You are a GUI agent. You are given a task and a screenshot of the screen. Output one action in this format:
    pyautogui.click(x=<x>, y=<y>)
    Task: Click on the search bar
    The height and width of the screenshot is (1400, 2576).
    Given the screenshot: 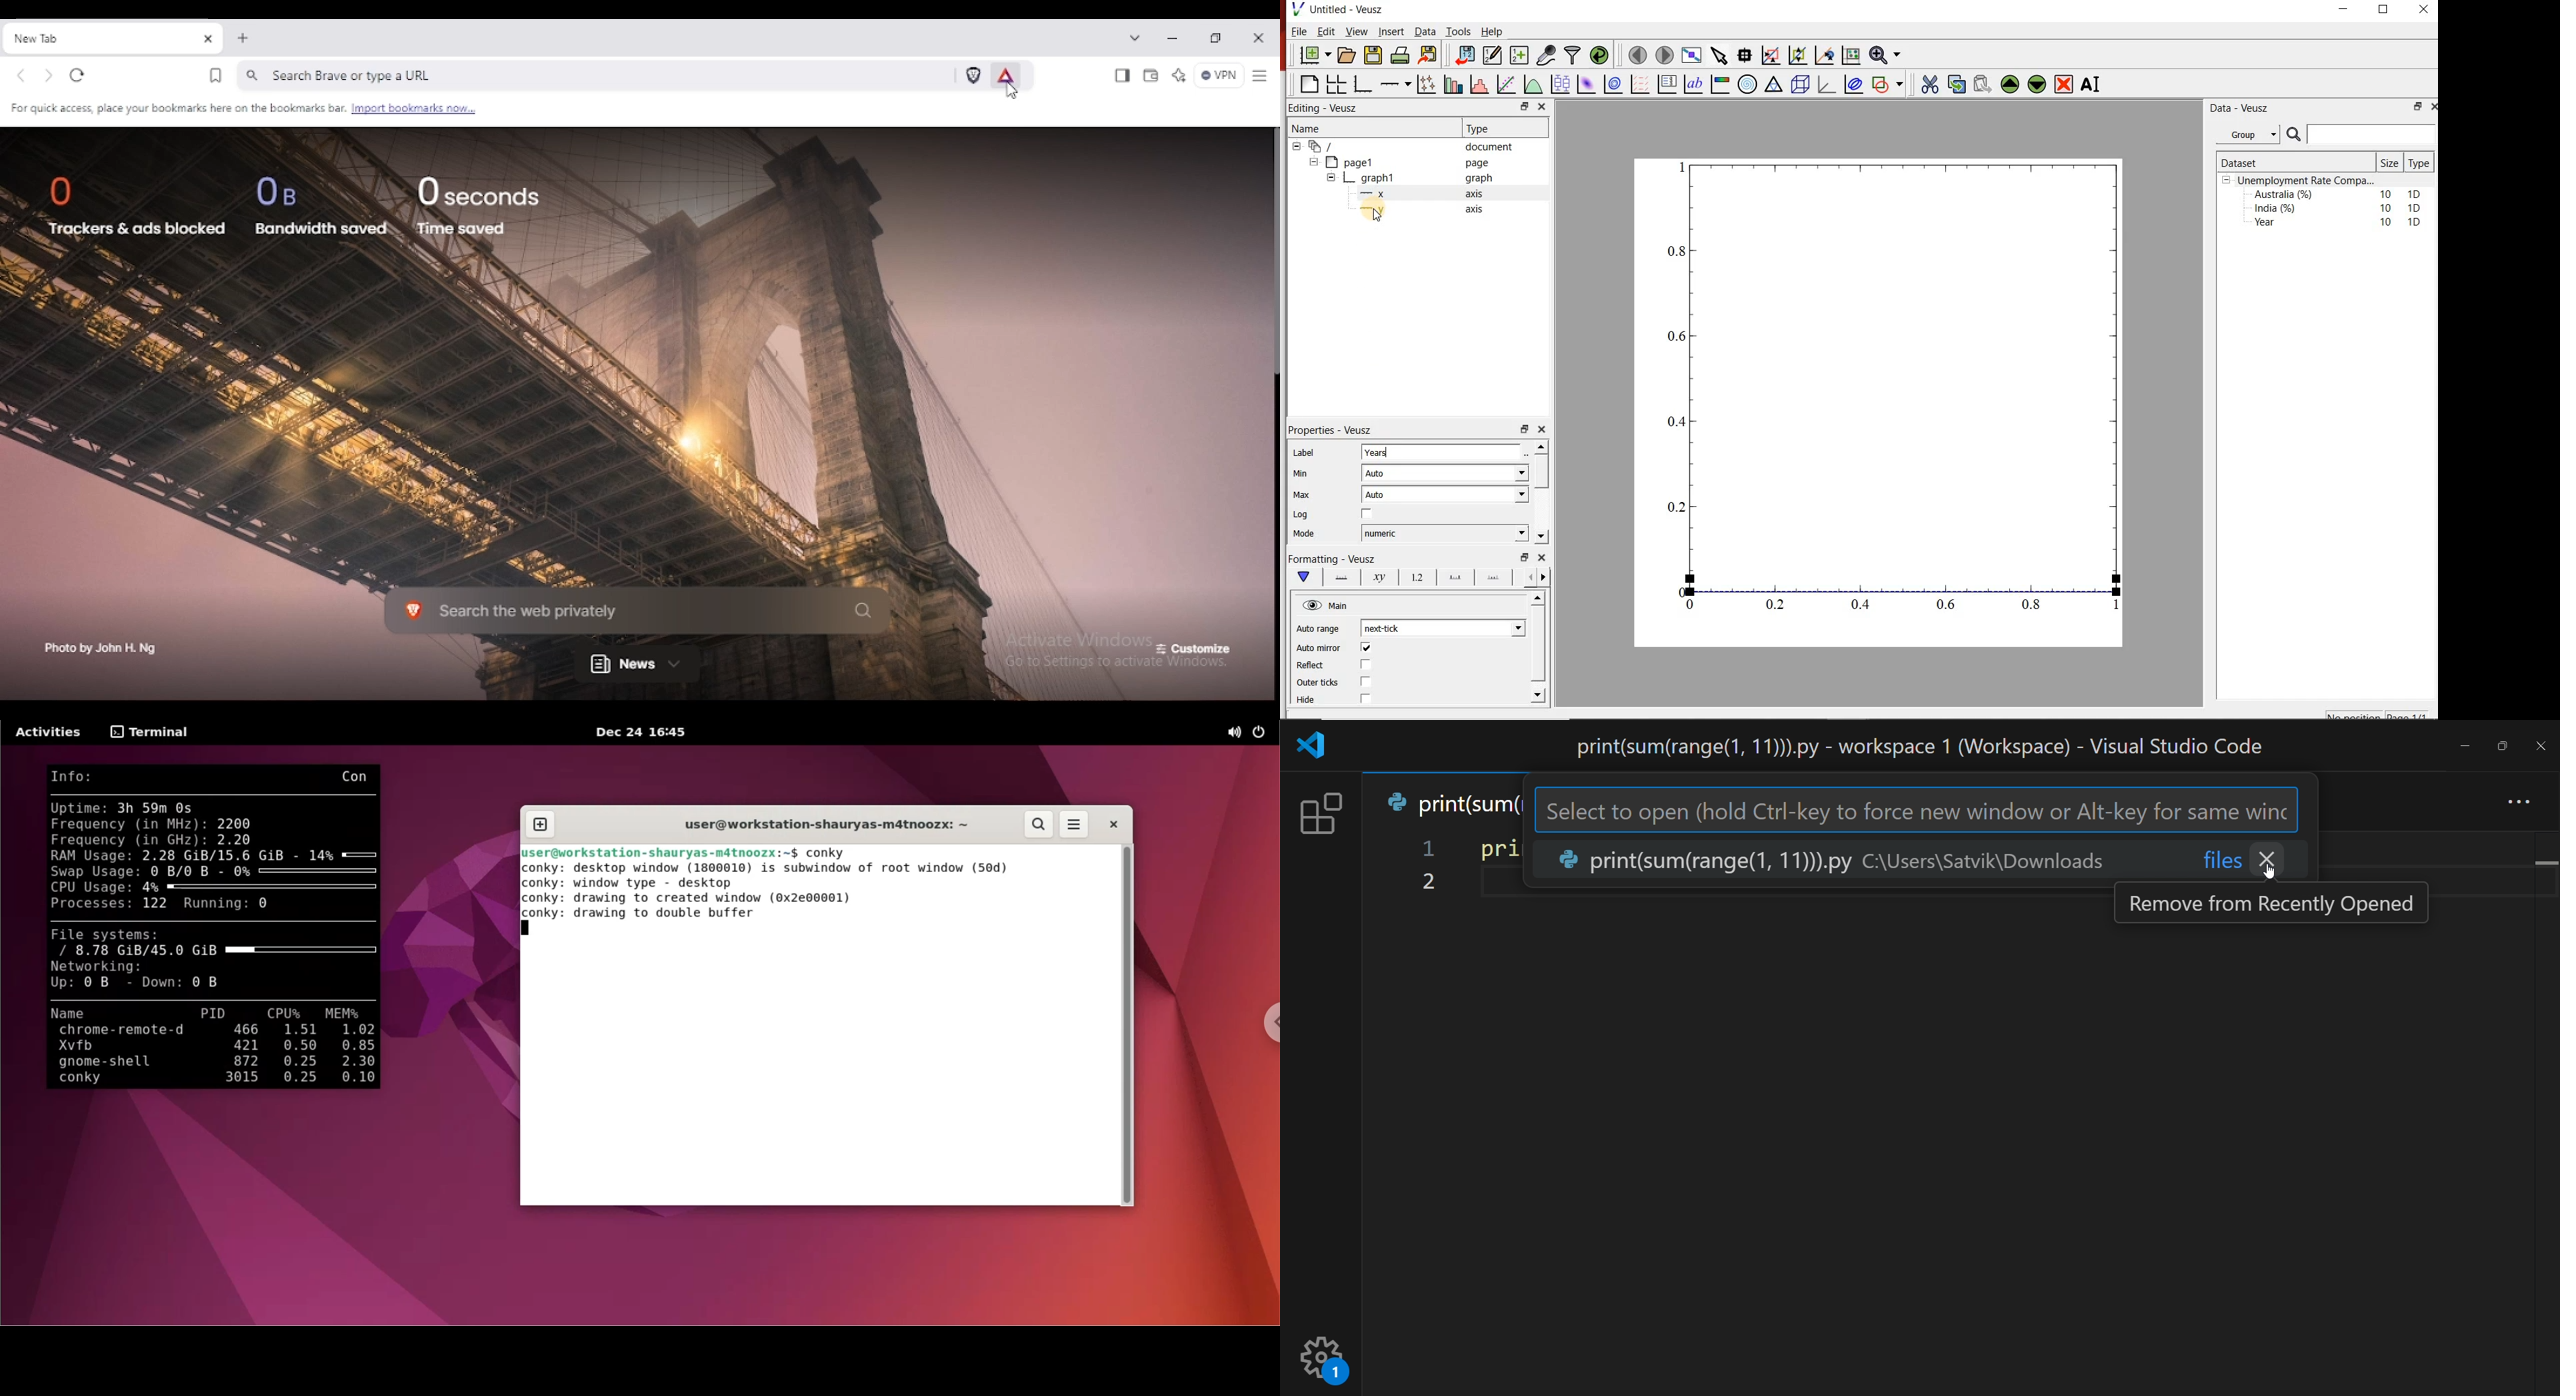 What is the action you would take?
    pyautogui.click(x=2360, y=134)
    